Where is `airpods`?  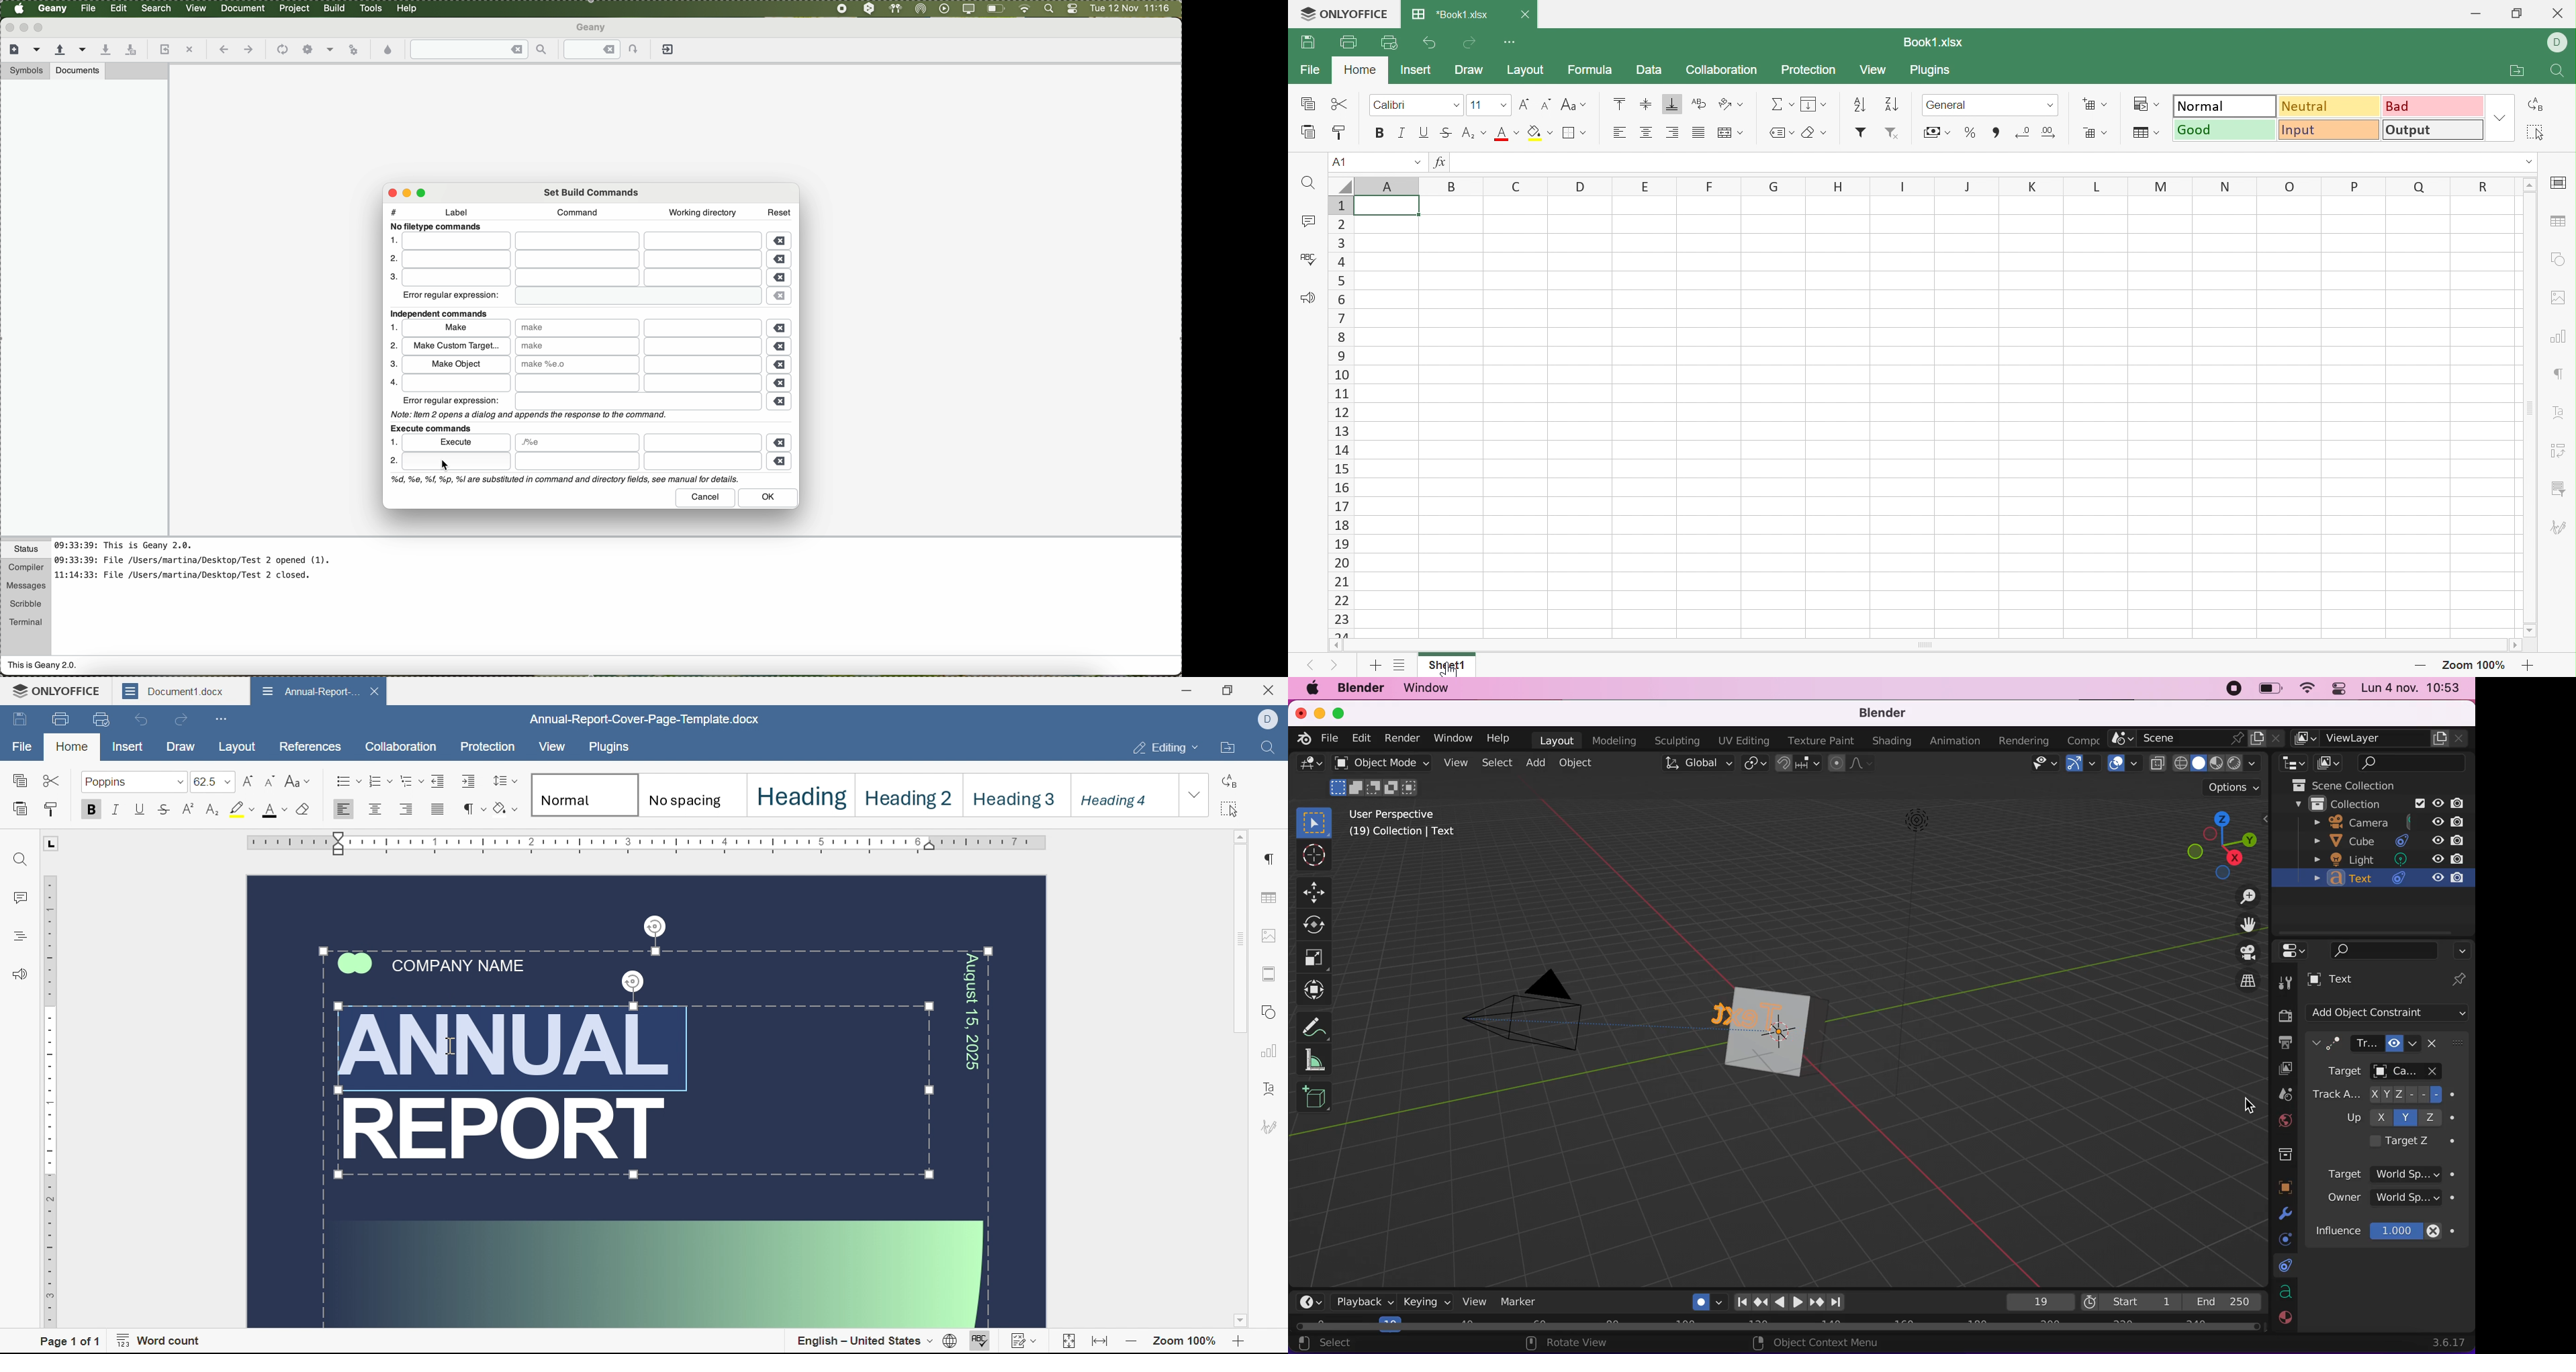 airpods is located at coordinates (894, 8).